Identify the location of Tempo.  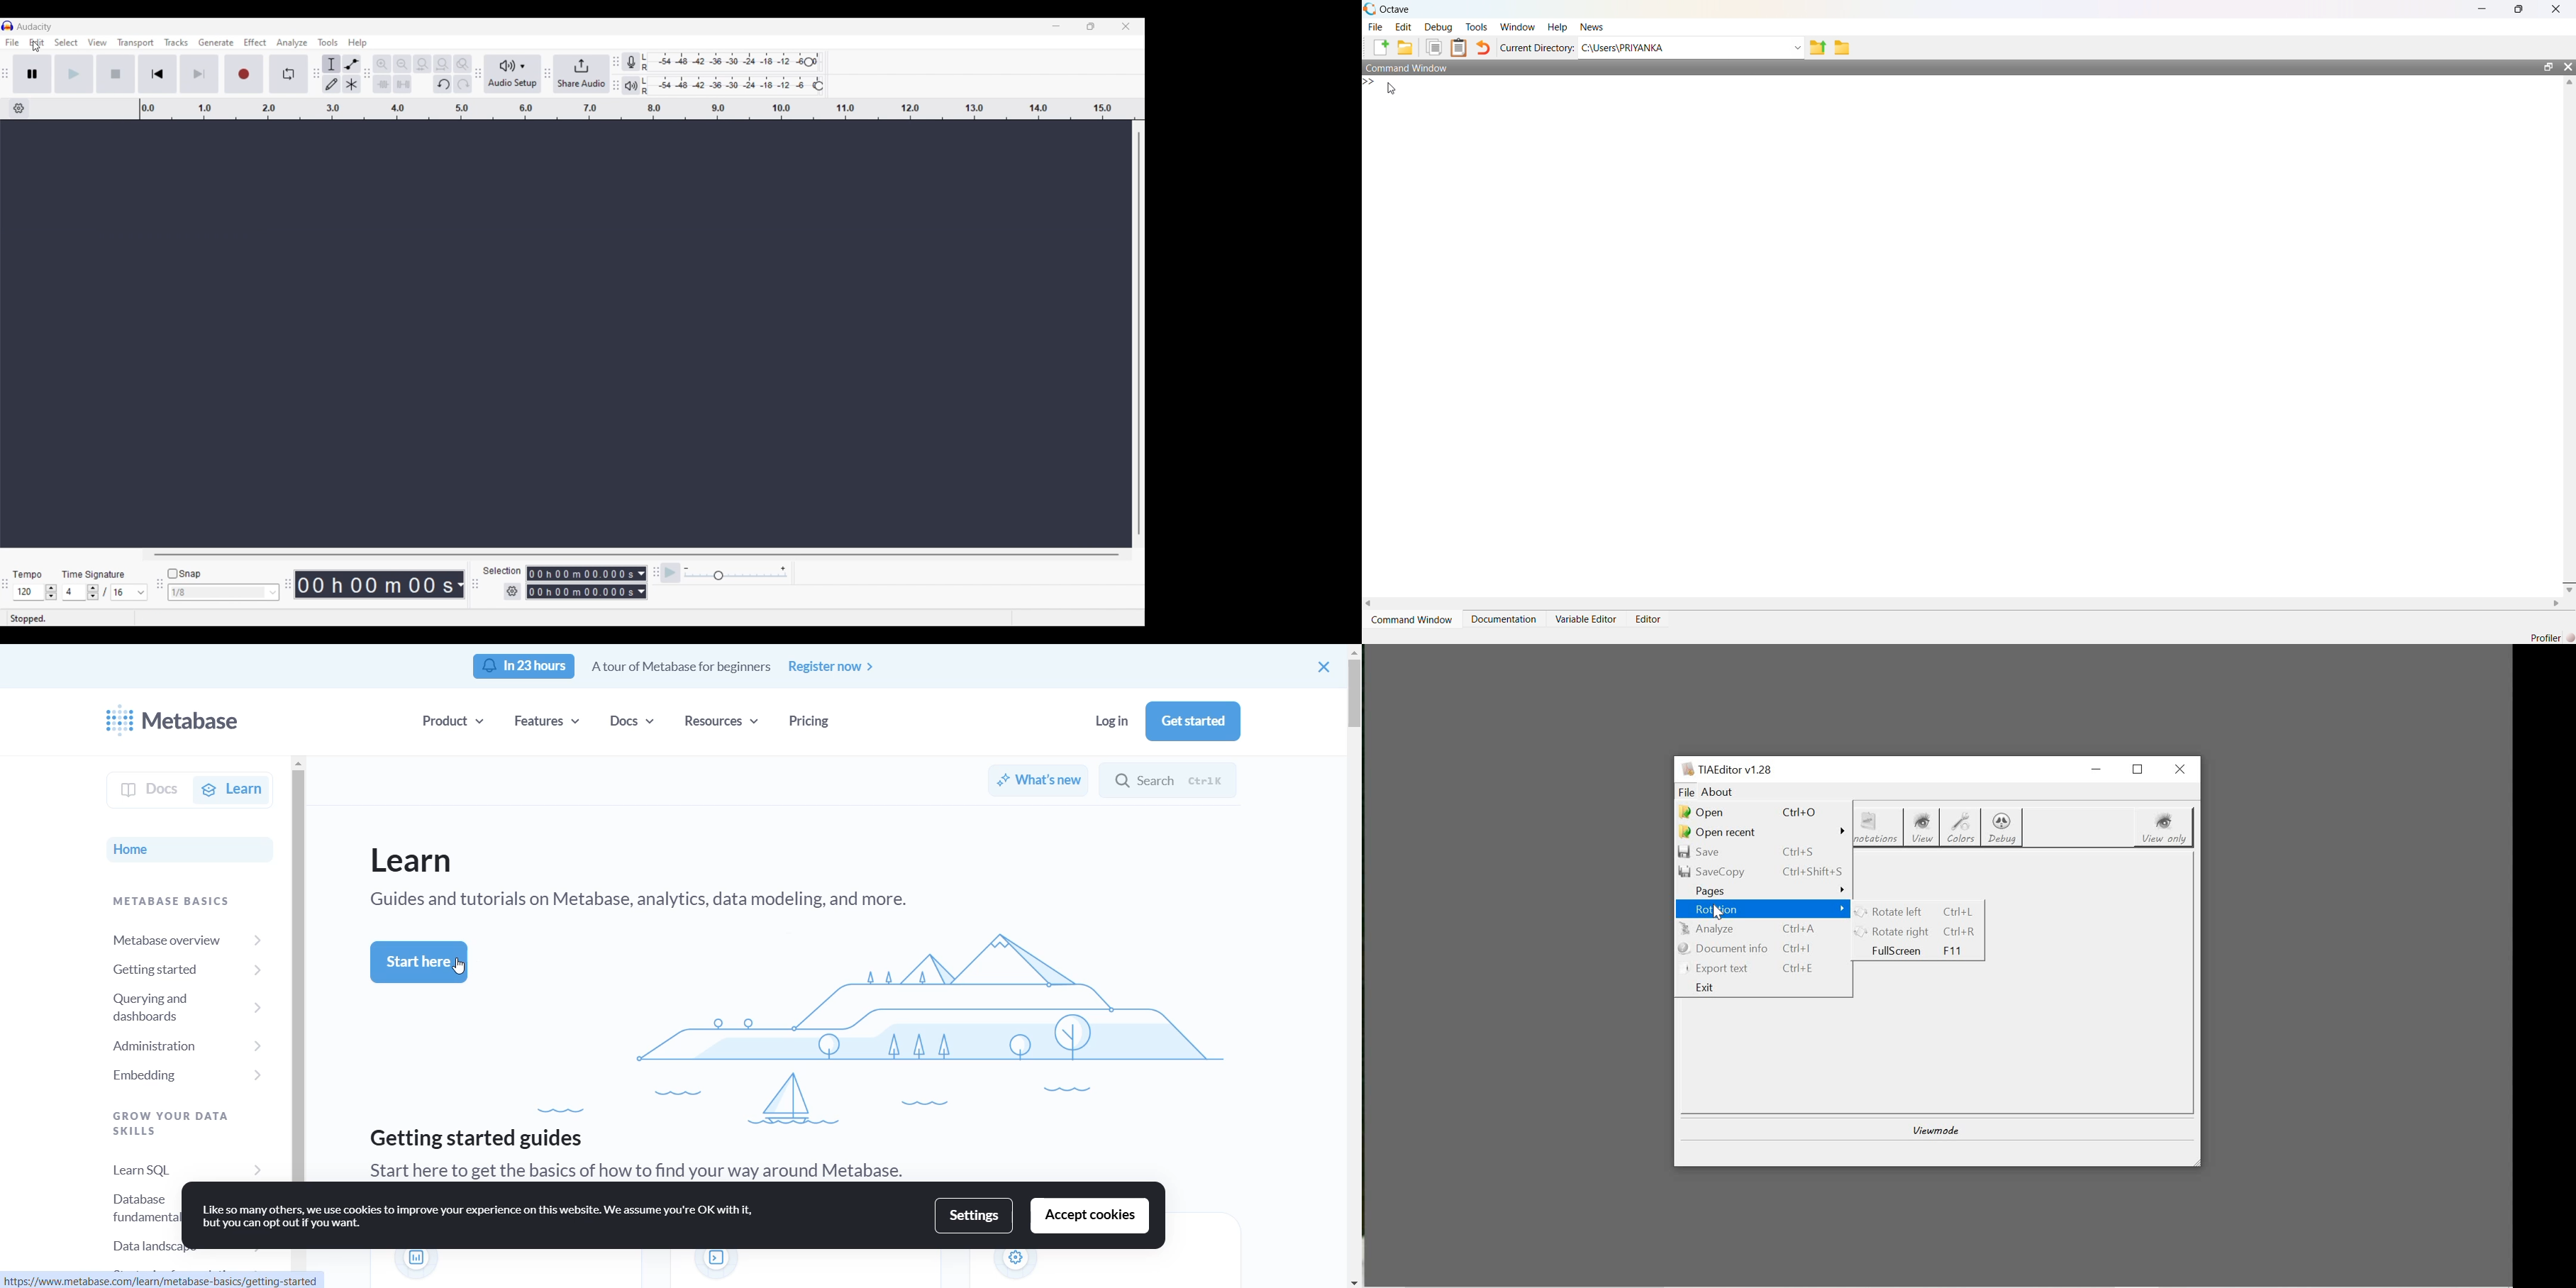
(27, 574).